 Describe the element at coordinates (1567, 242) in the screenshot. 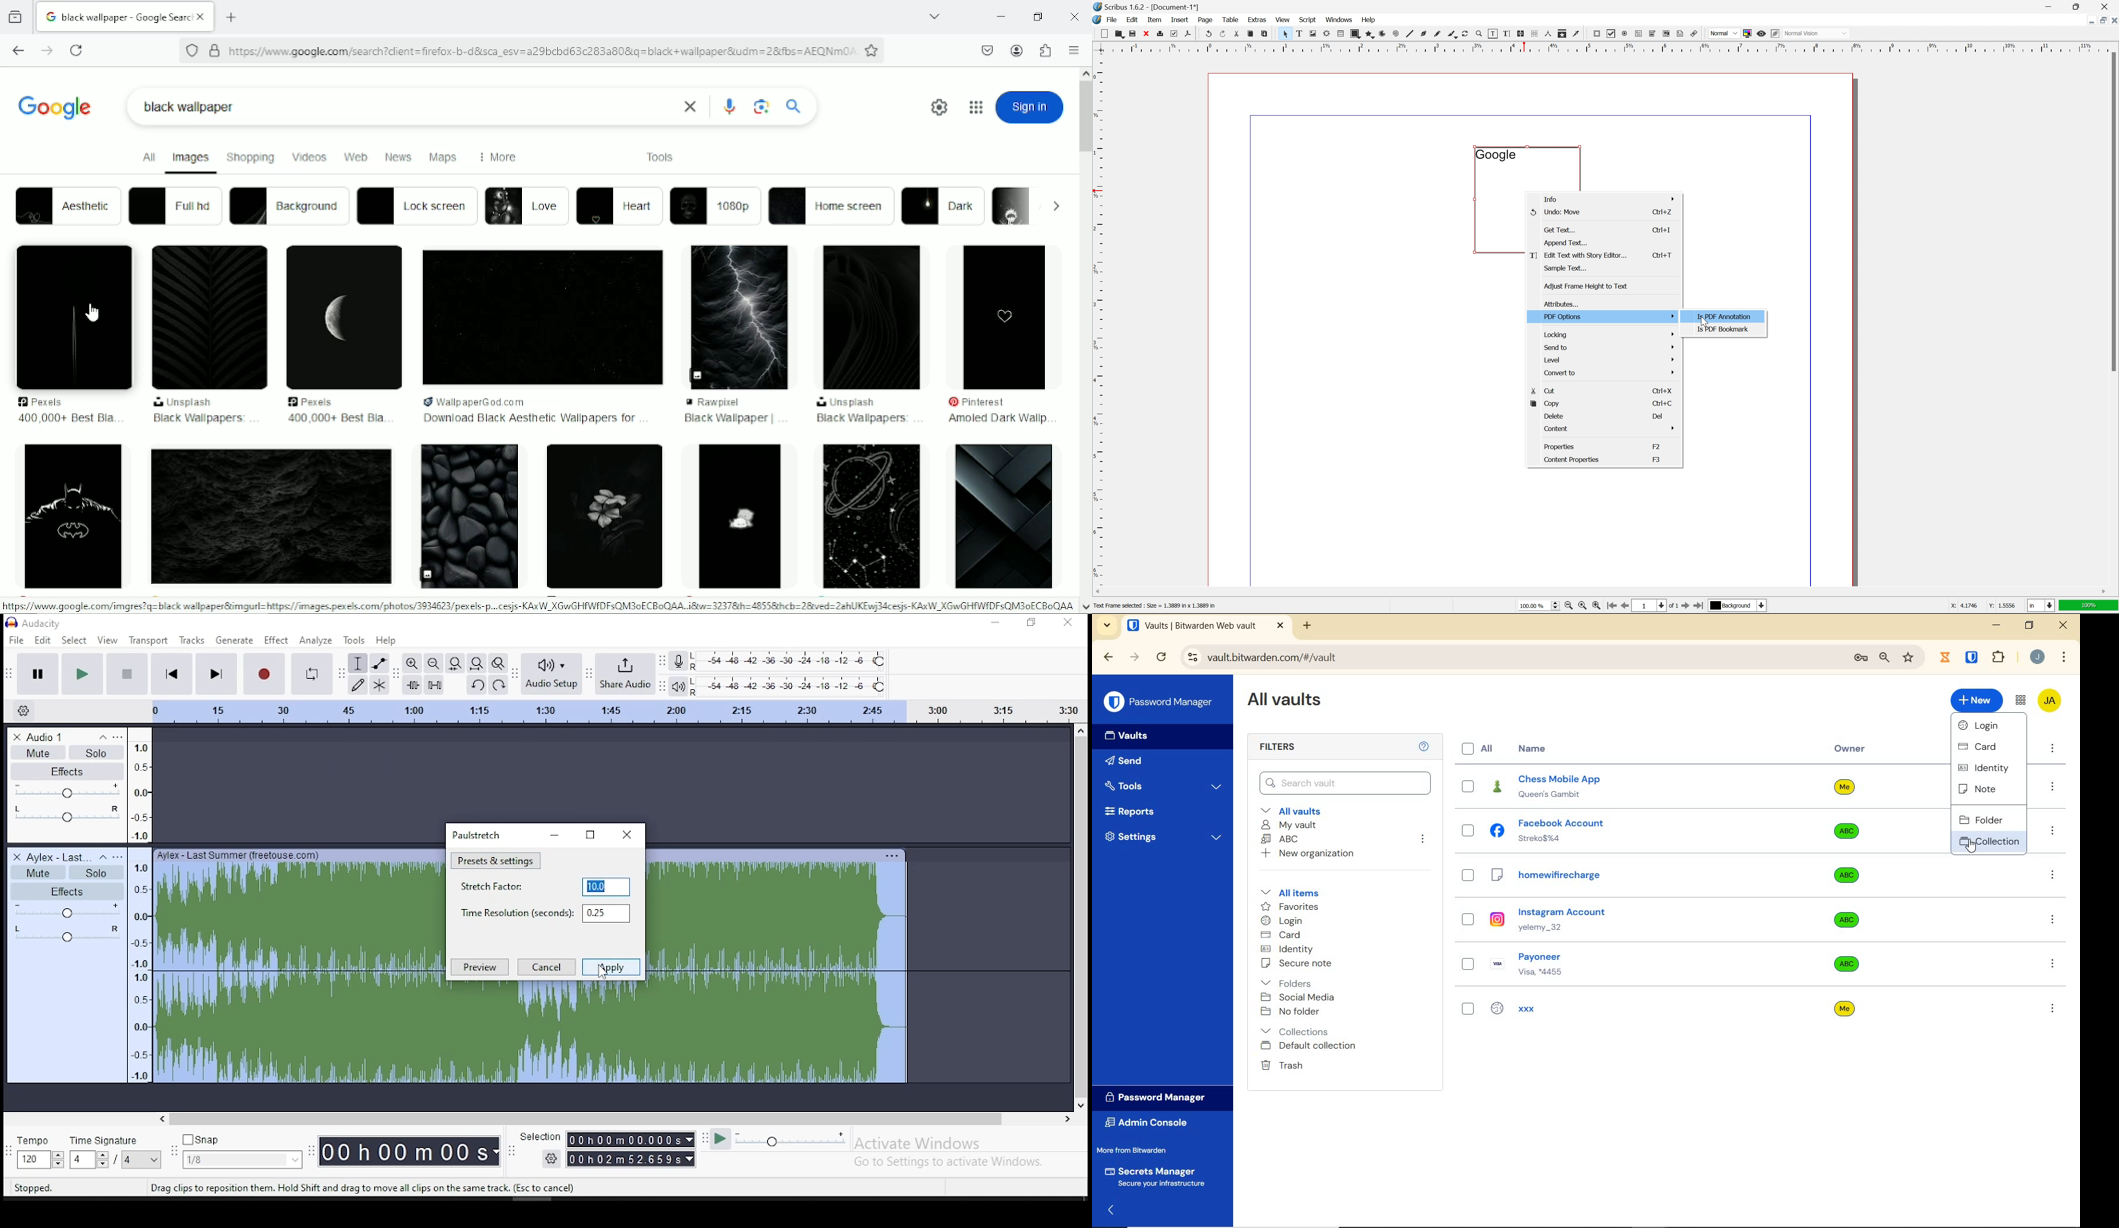

I see `append text` at that location.